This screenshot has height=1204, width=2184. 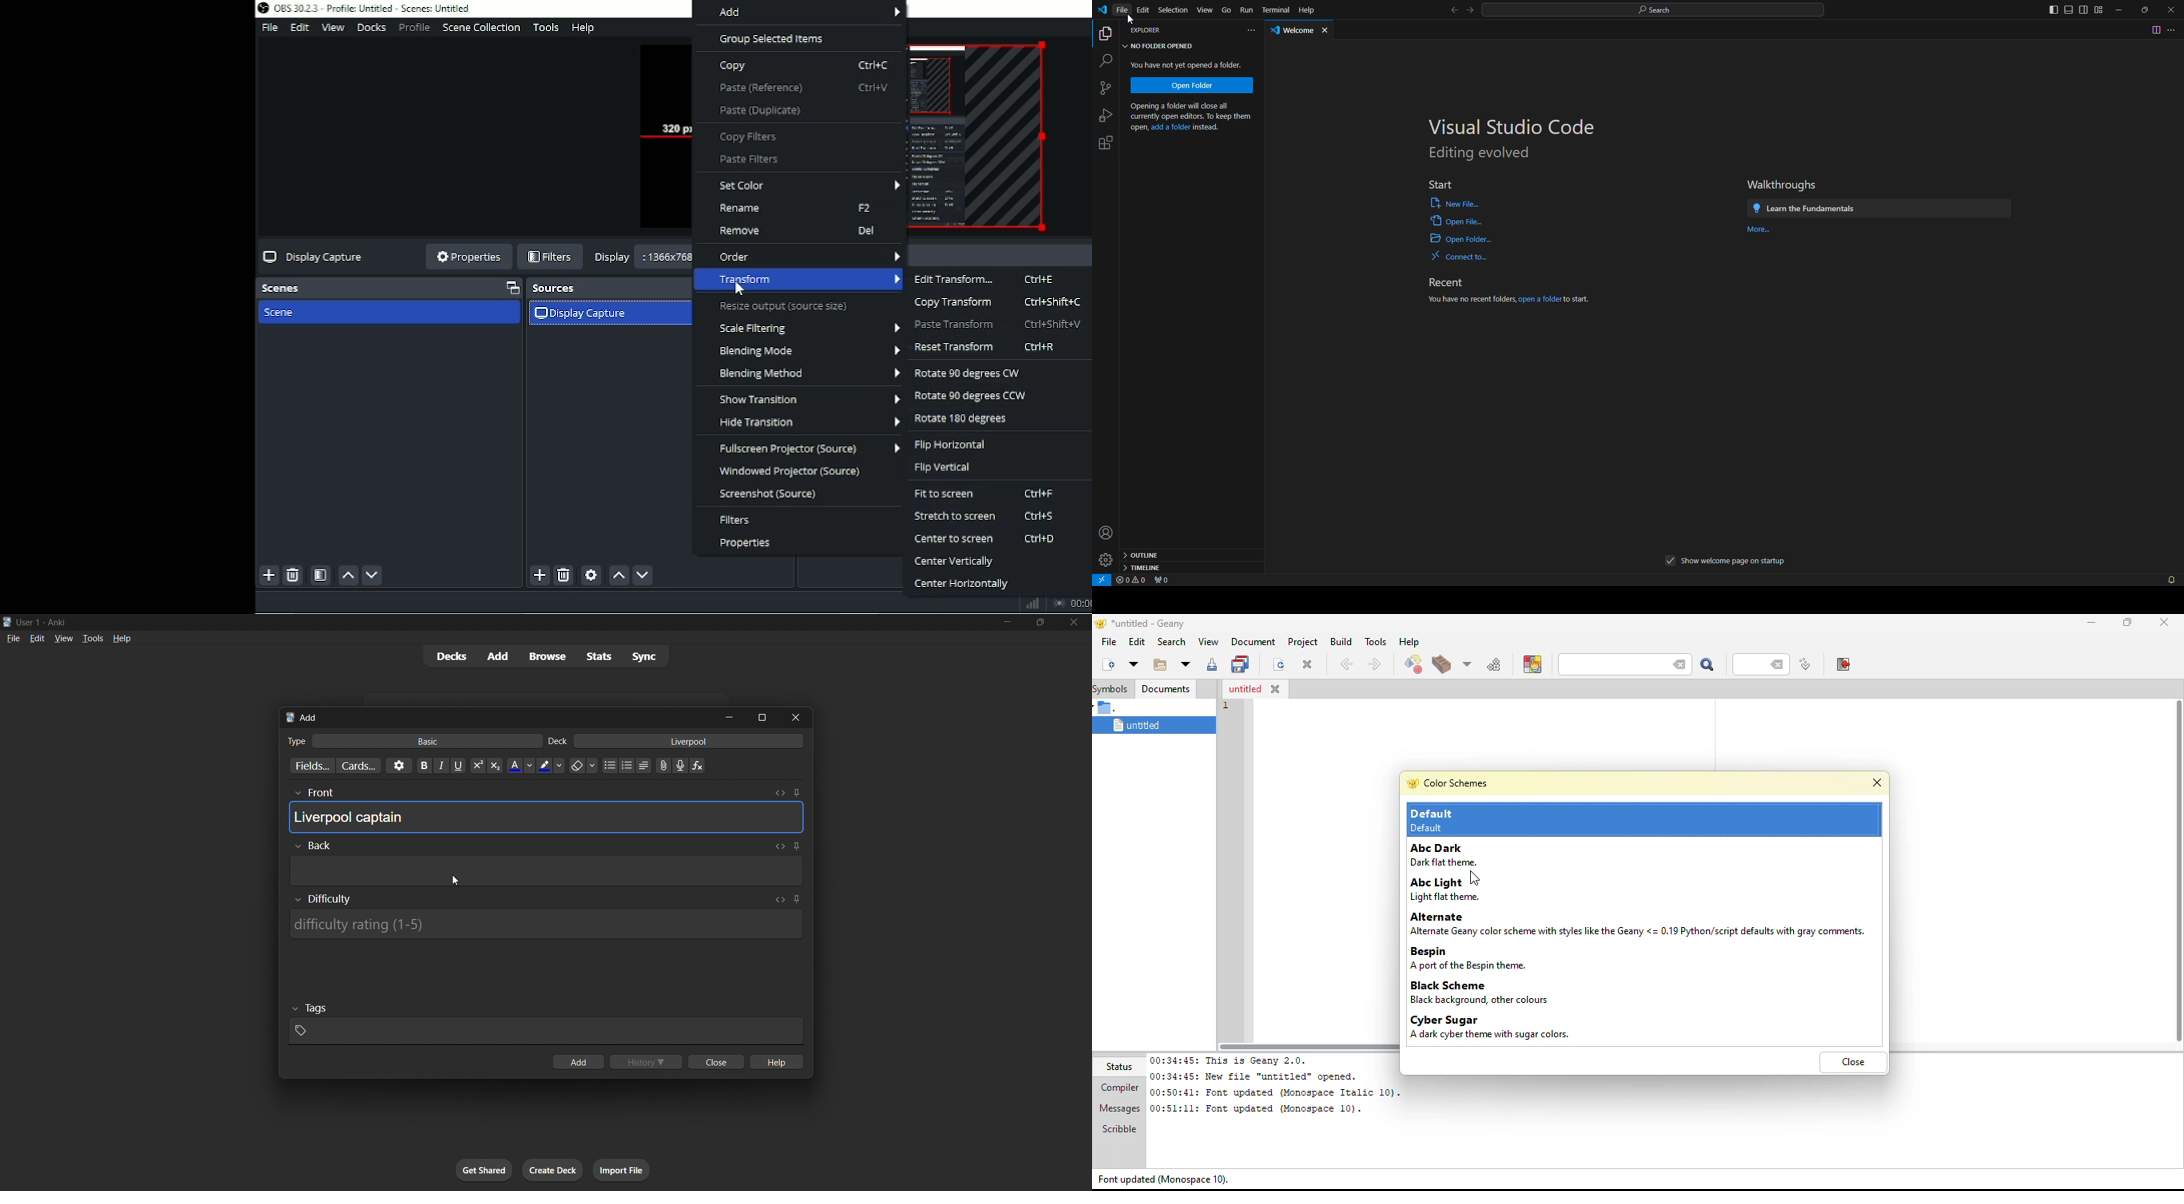 I want to click on import file, so click(x=621, y=1171).